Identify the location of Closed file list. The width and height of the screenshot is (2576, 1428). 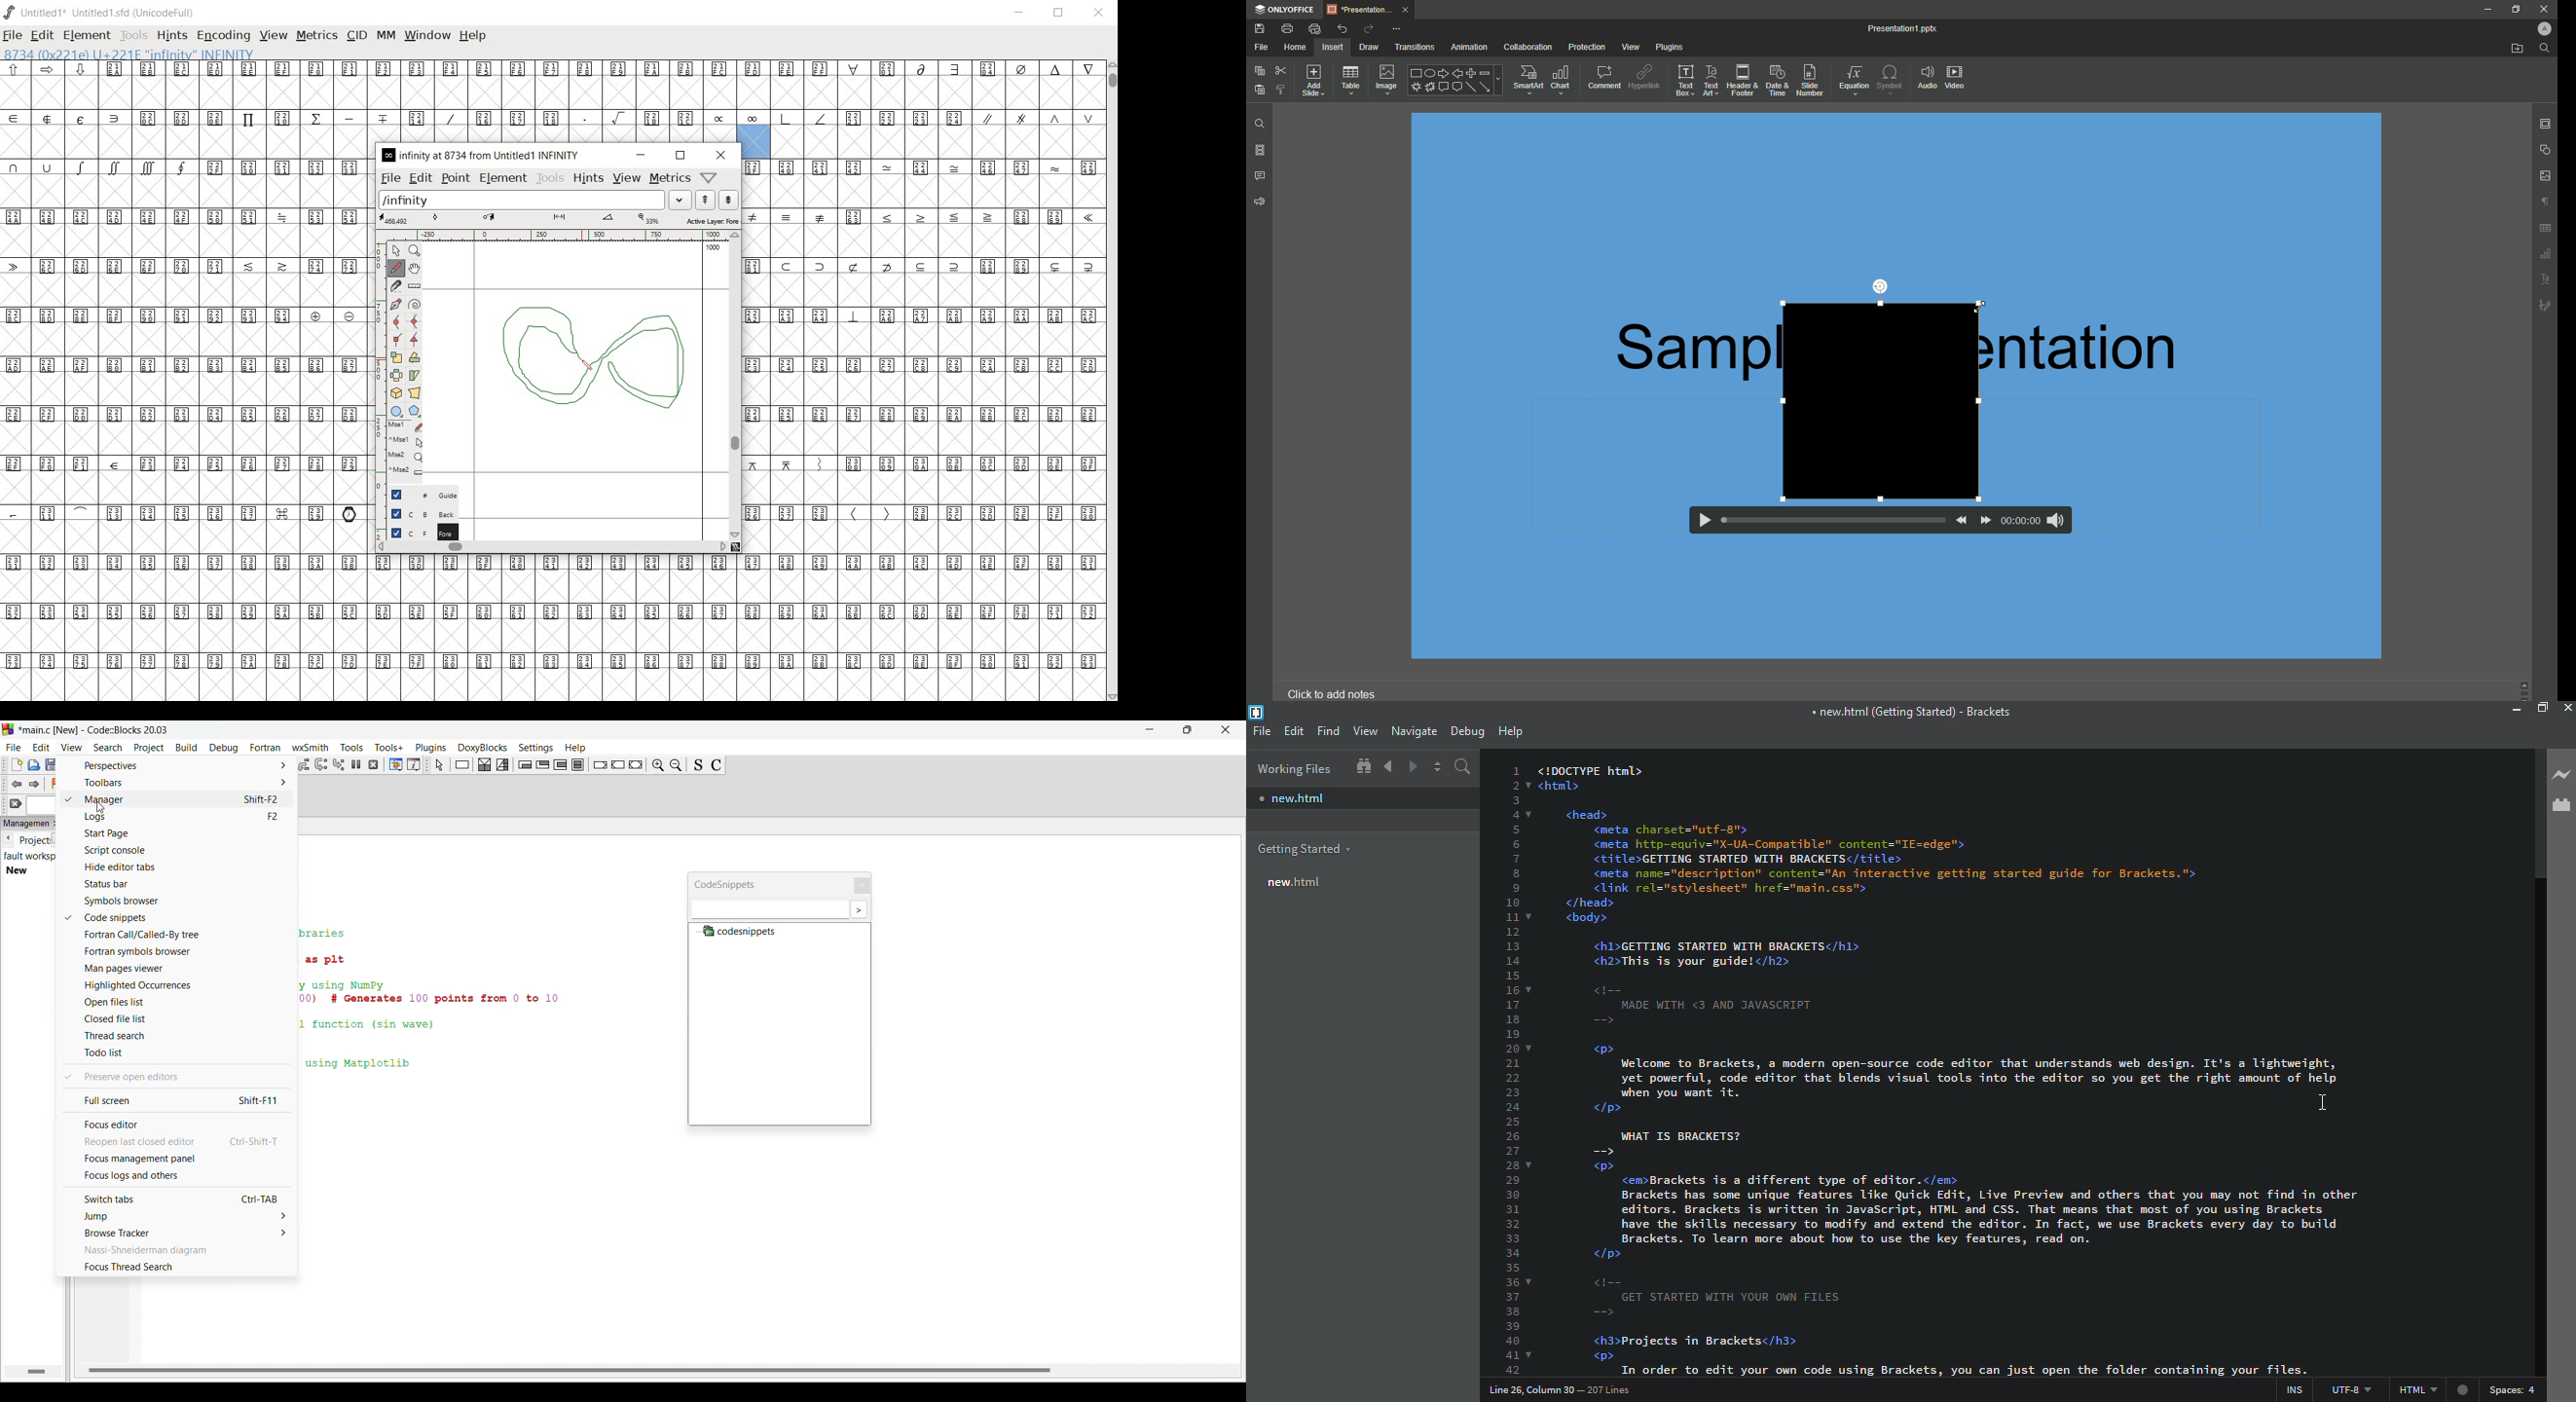
(184, 1019).